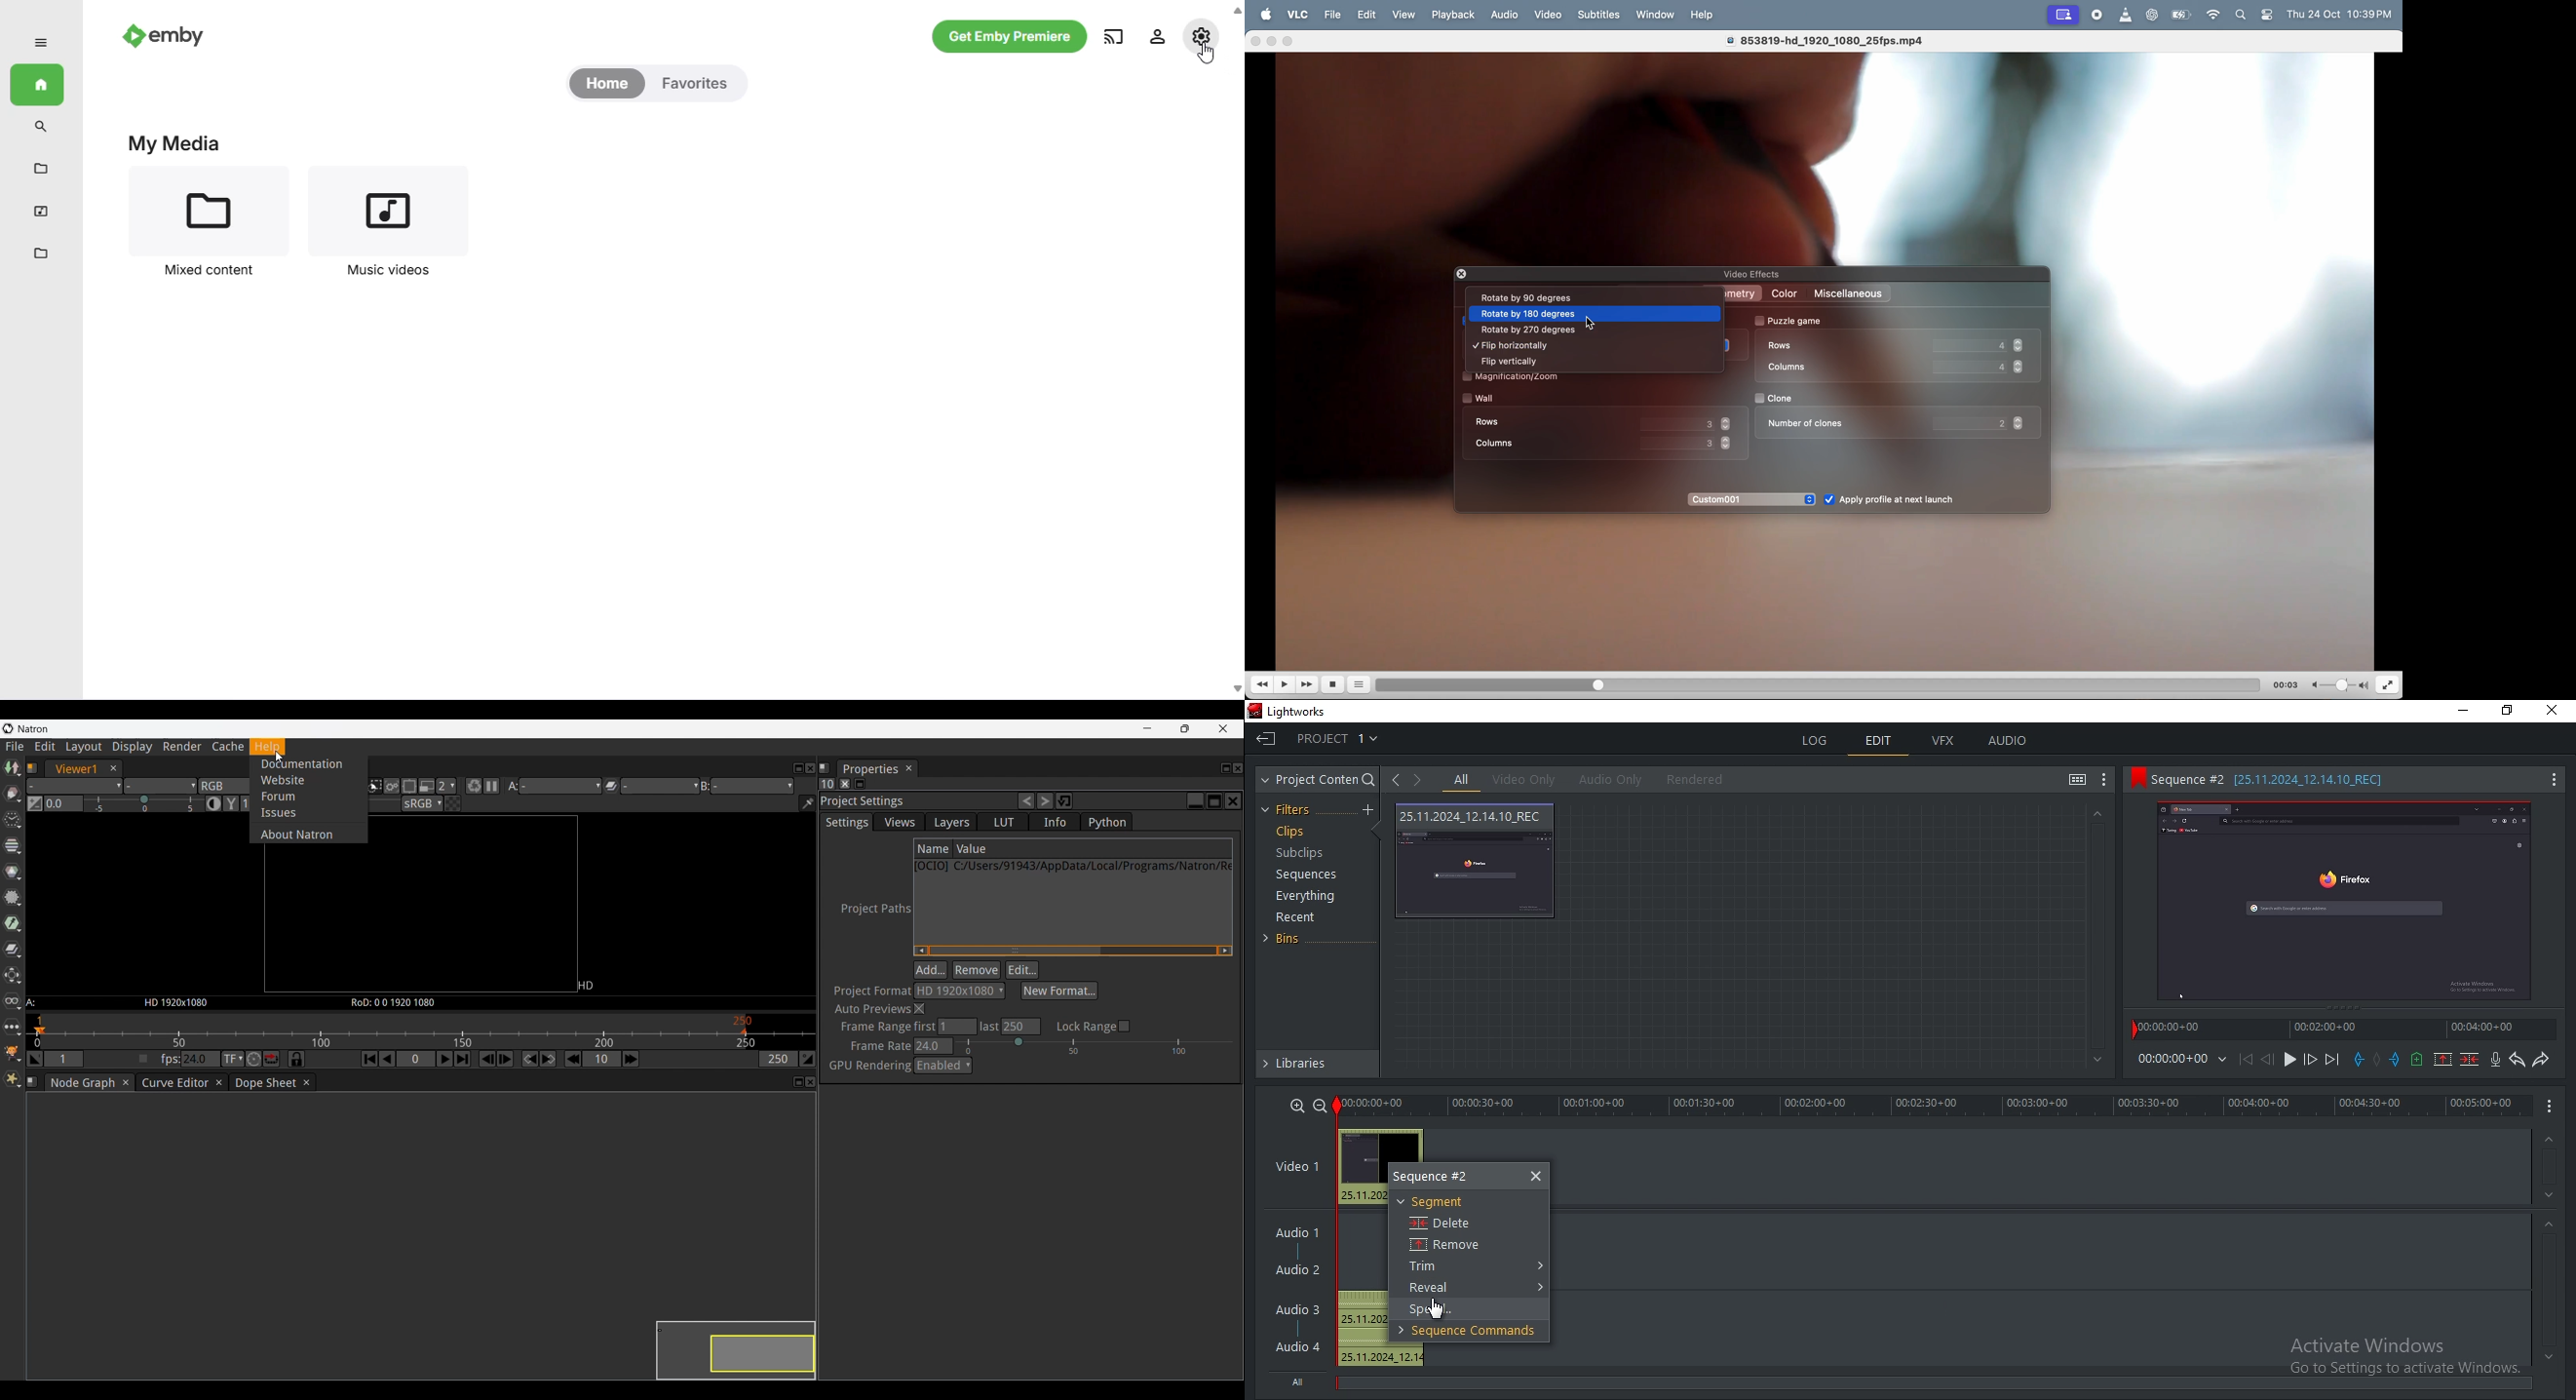 Image resolution: width=2576 pixels, height=1400 pixels. Describe the element at coordinates (2346, 1032) in the screenshot. I see `timeline` at that location.